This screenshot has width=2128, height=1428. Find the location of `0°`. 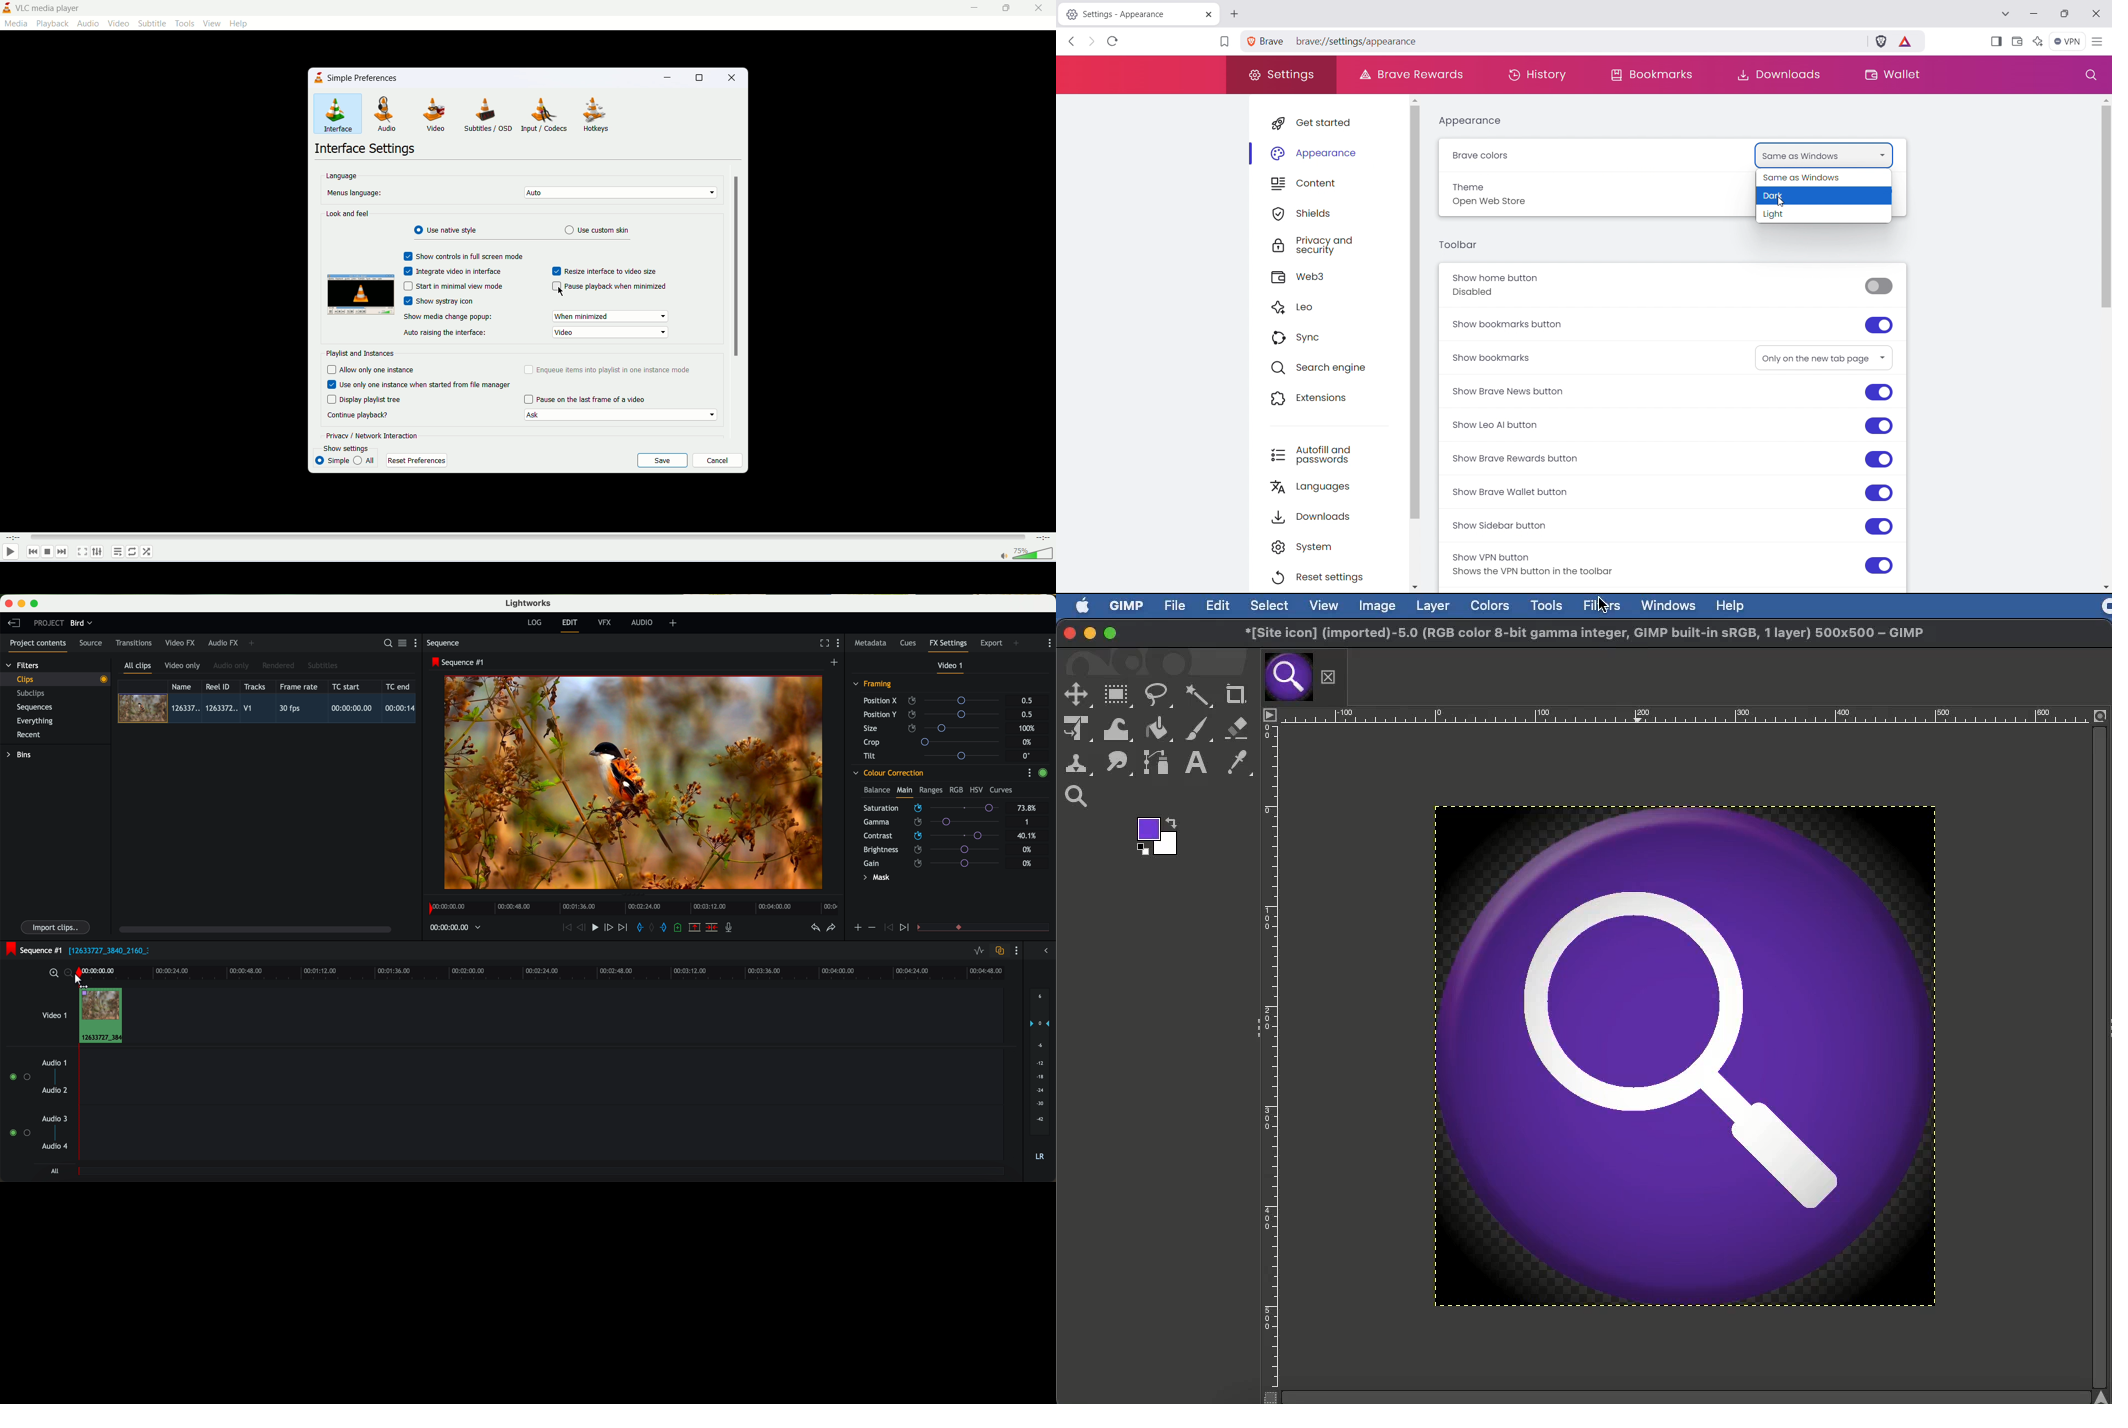

0° is located at coordinates (1027, 756).